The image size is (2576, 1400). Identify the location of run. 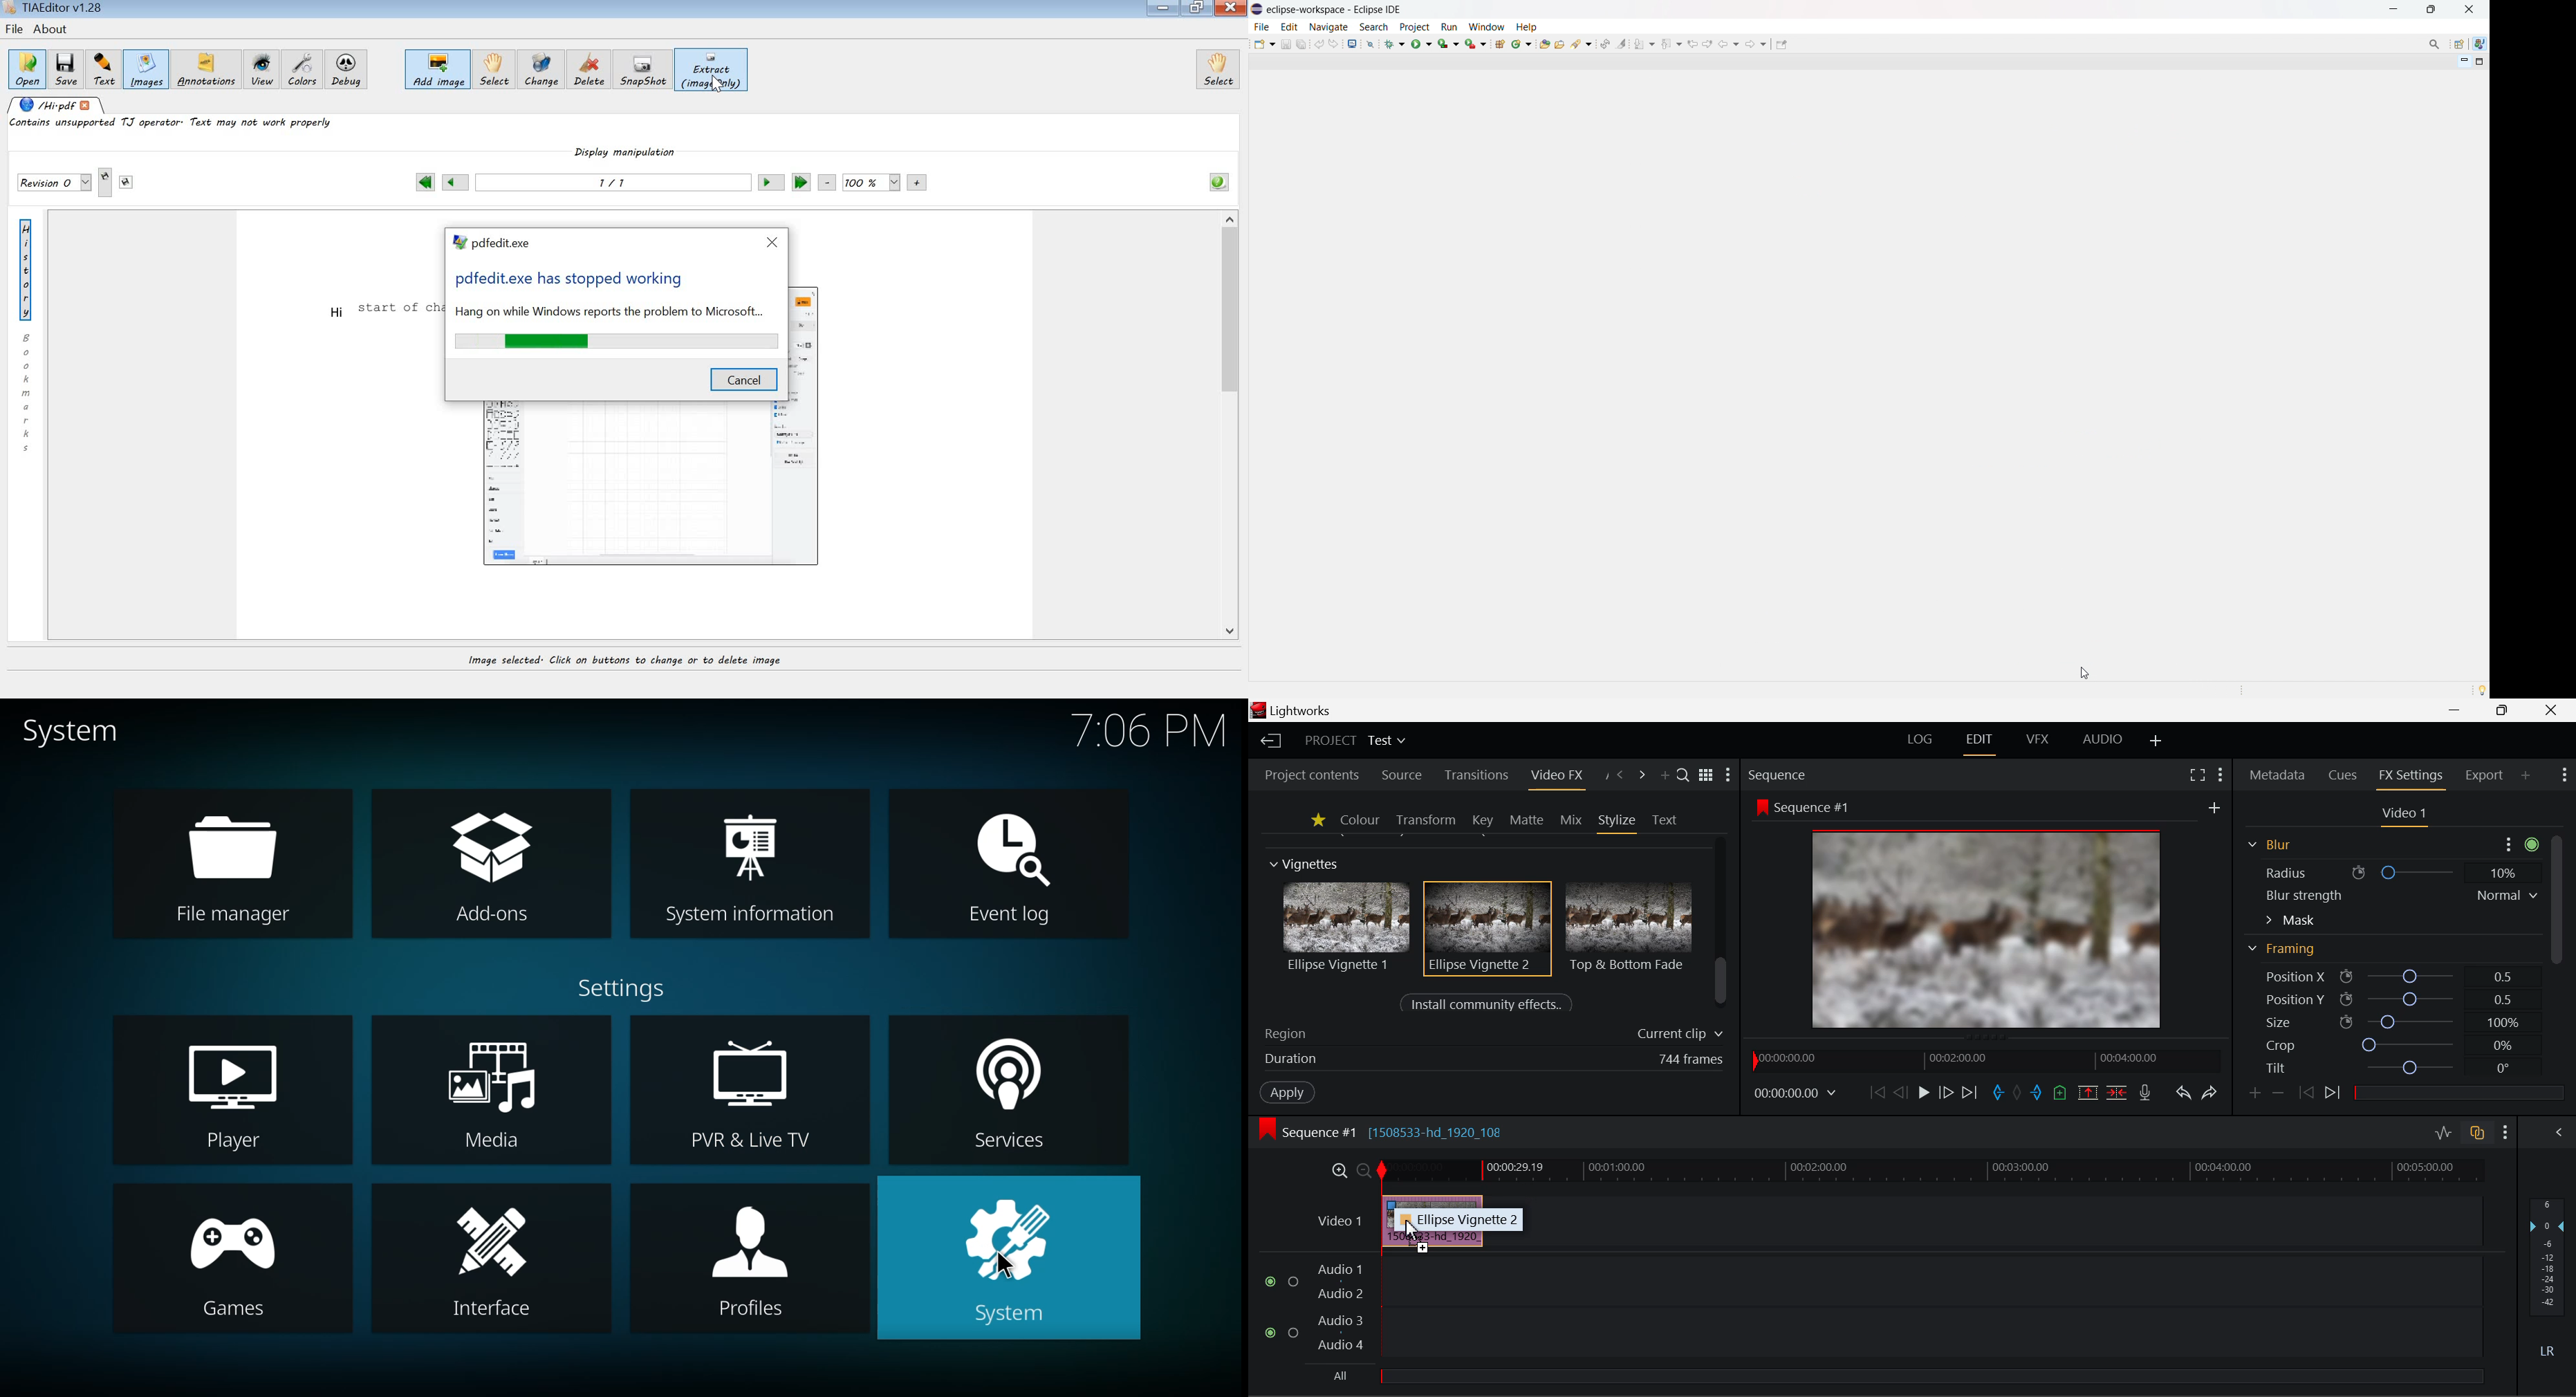
(1422, 43).